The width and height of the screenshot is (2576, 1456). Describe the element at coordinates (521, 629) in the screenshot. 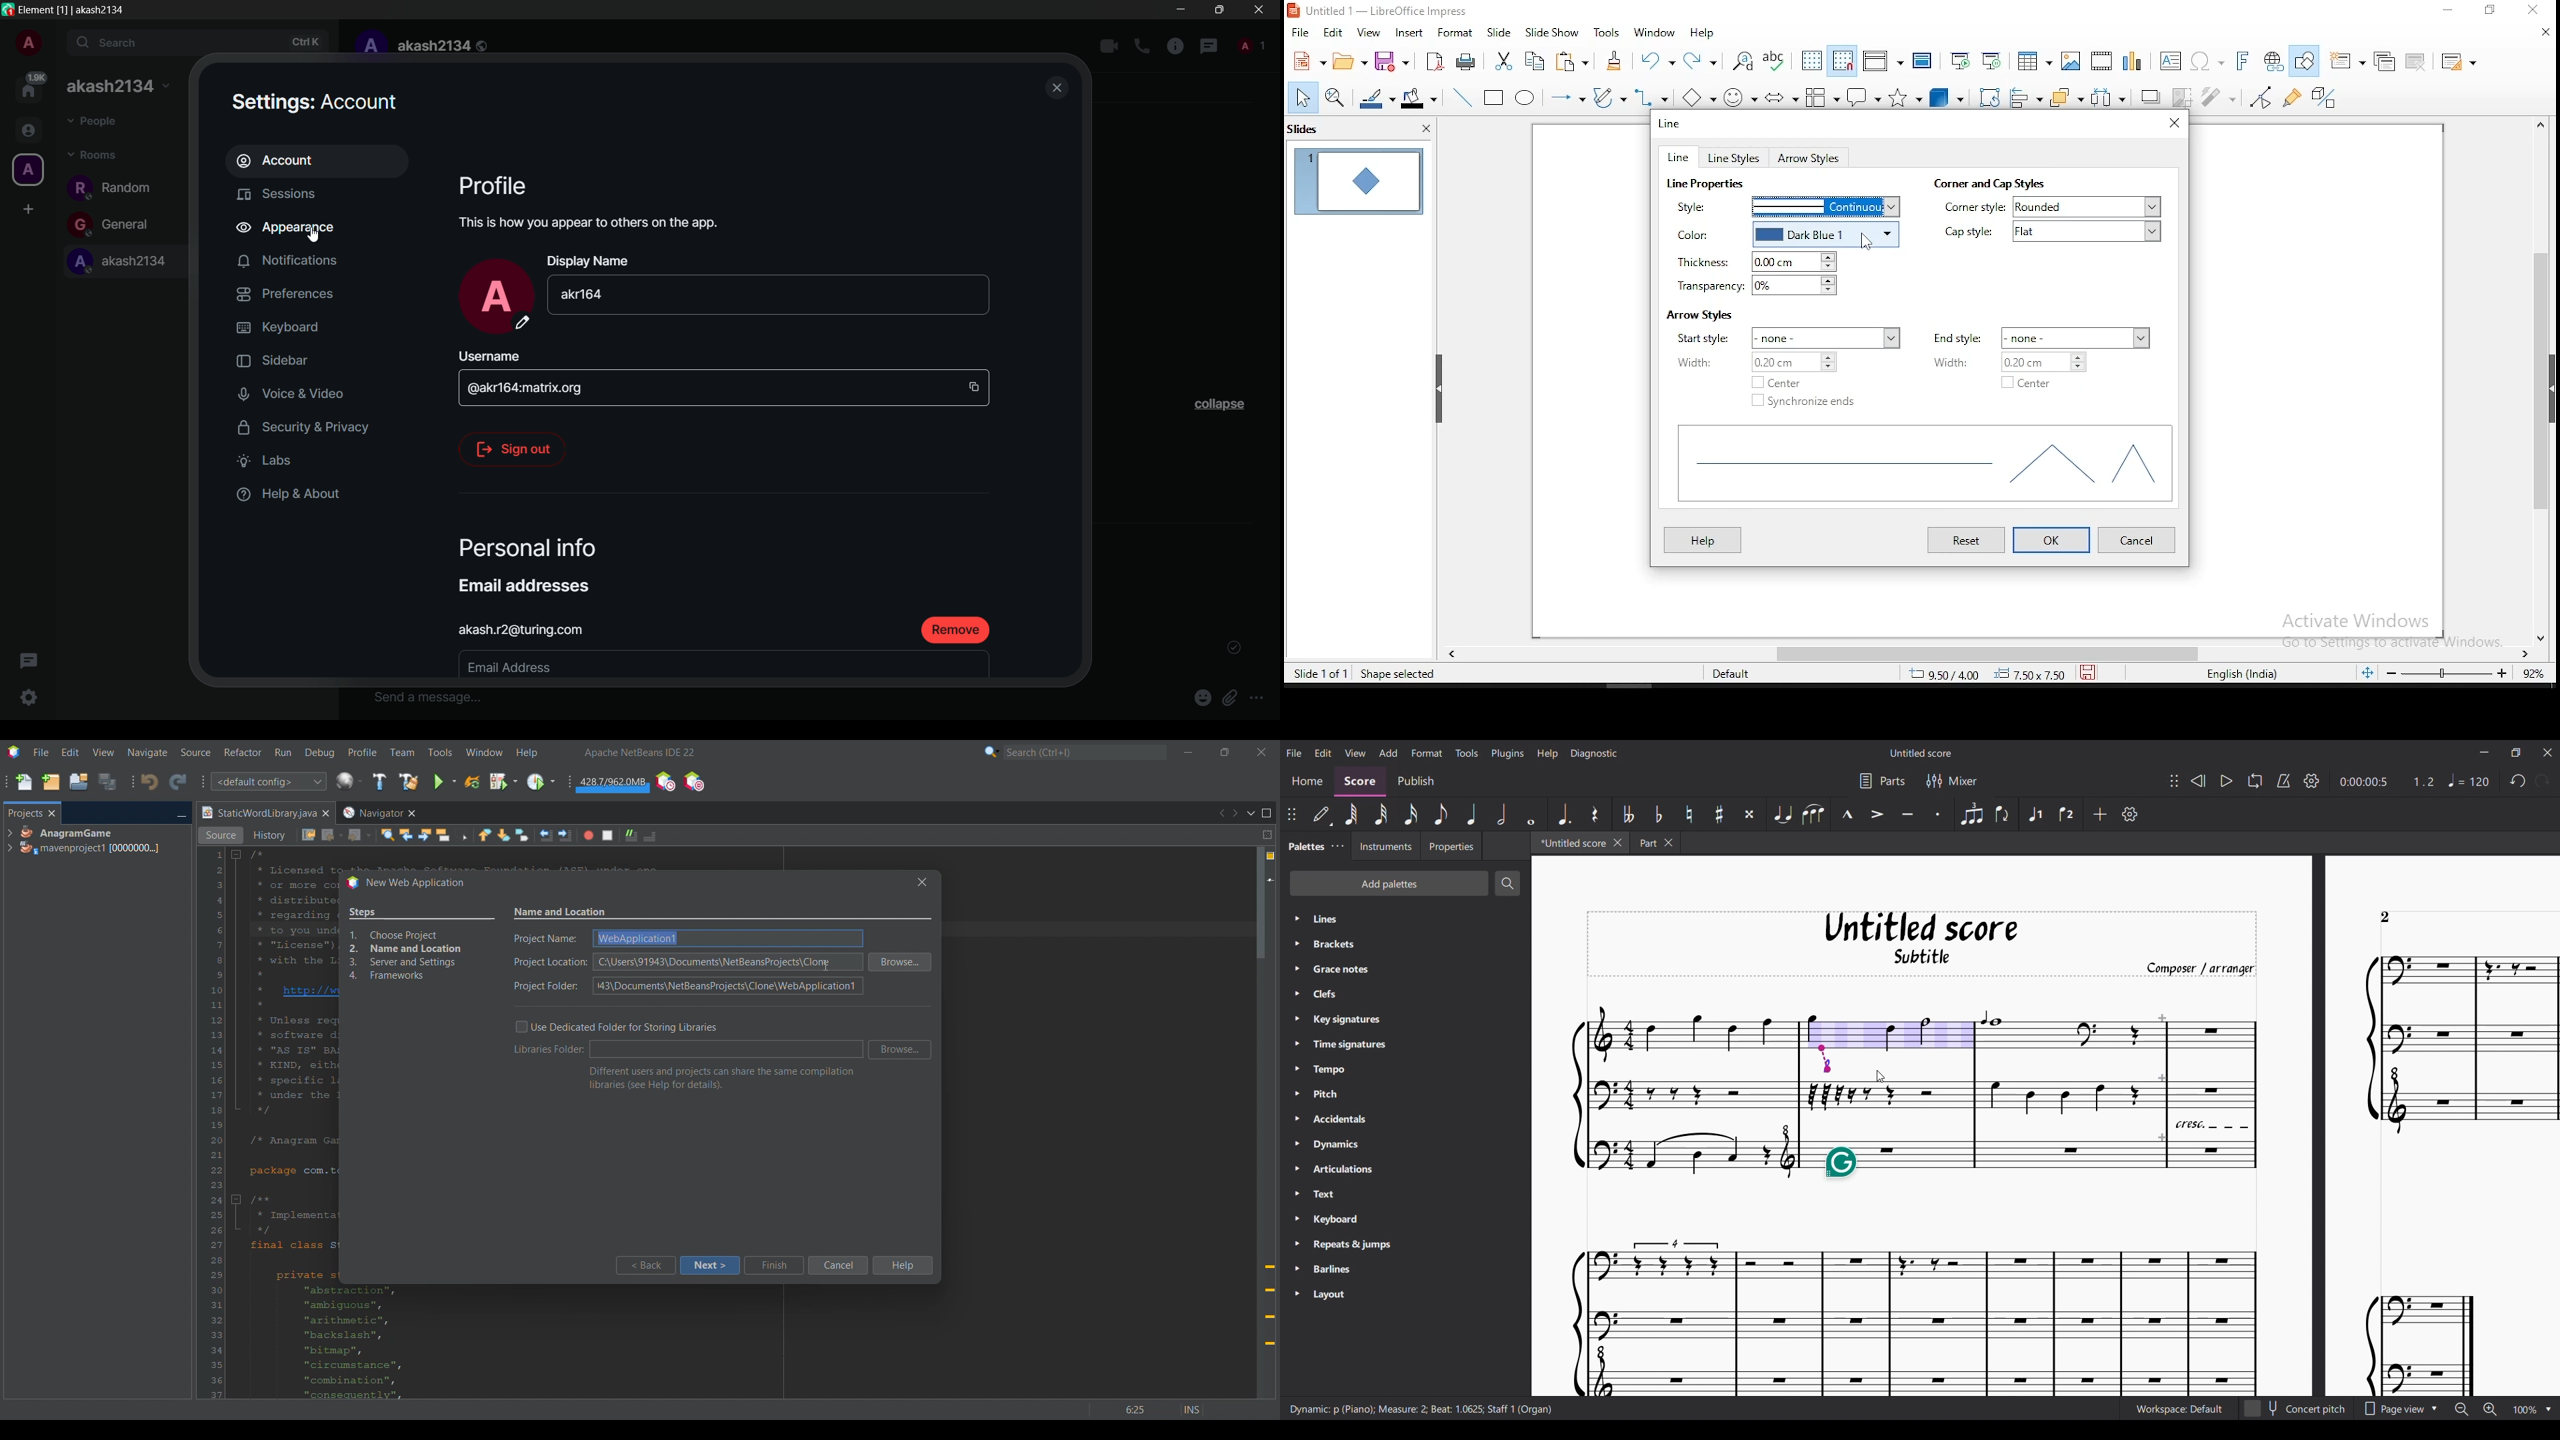

I see `akash.r2@turing.com` at that location.